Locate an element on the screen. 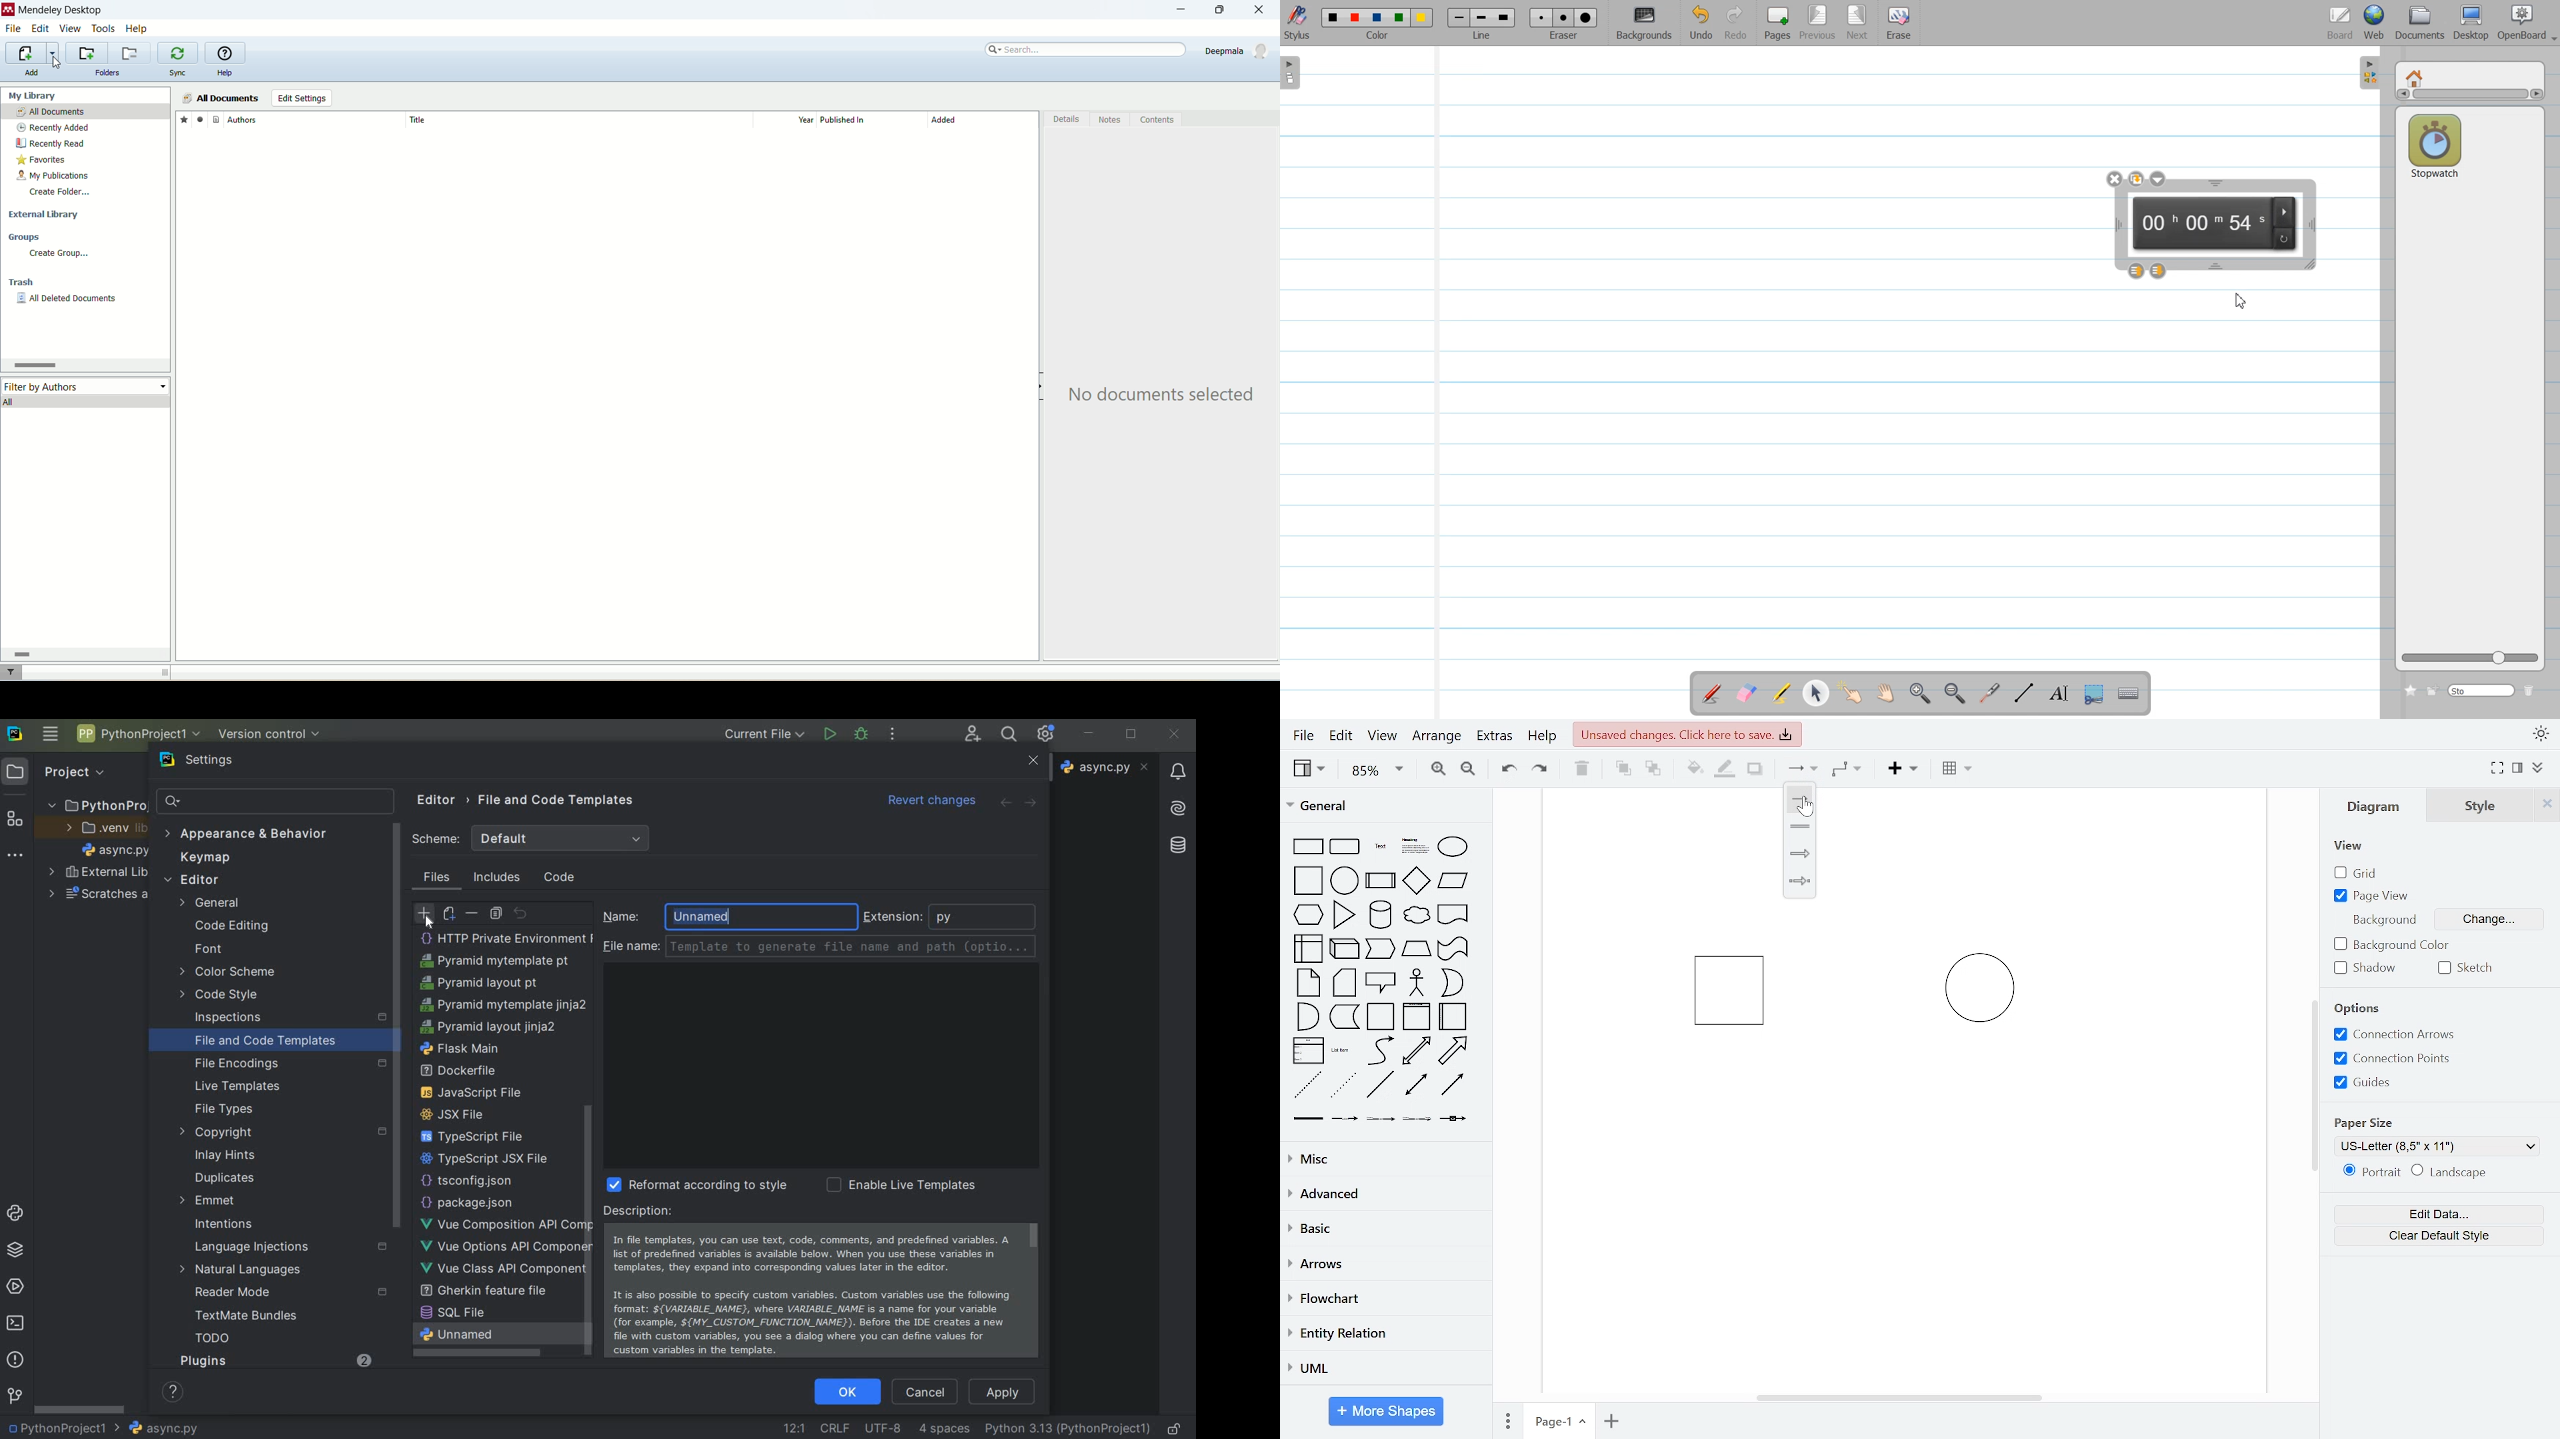 The width and height of the screenshot is (2576, 1456). rounded rectangle is located at coordinates (1346, 848).